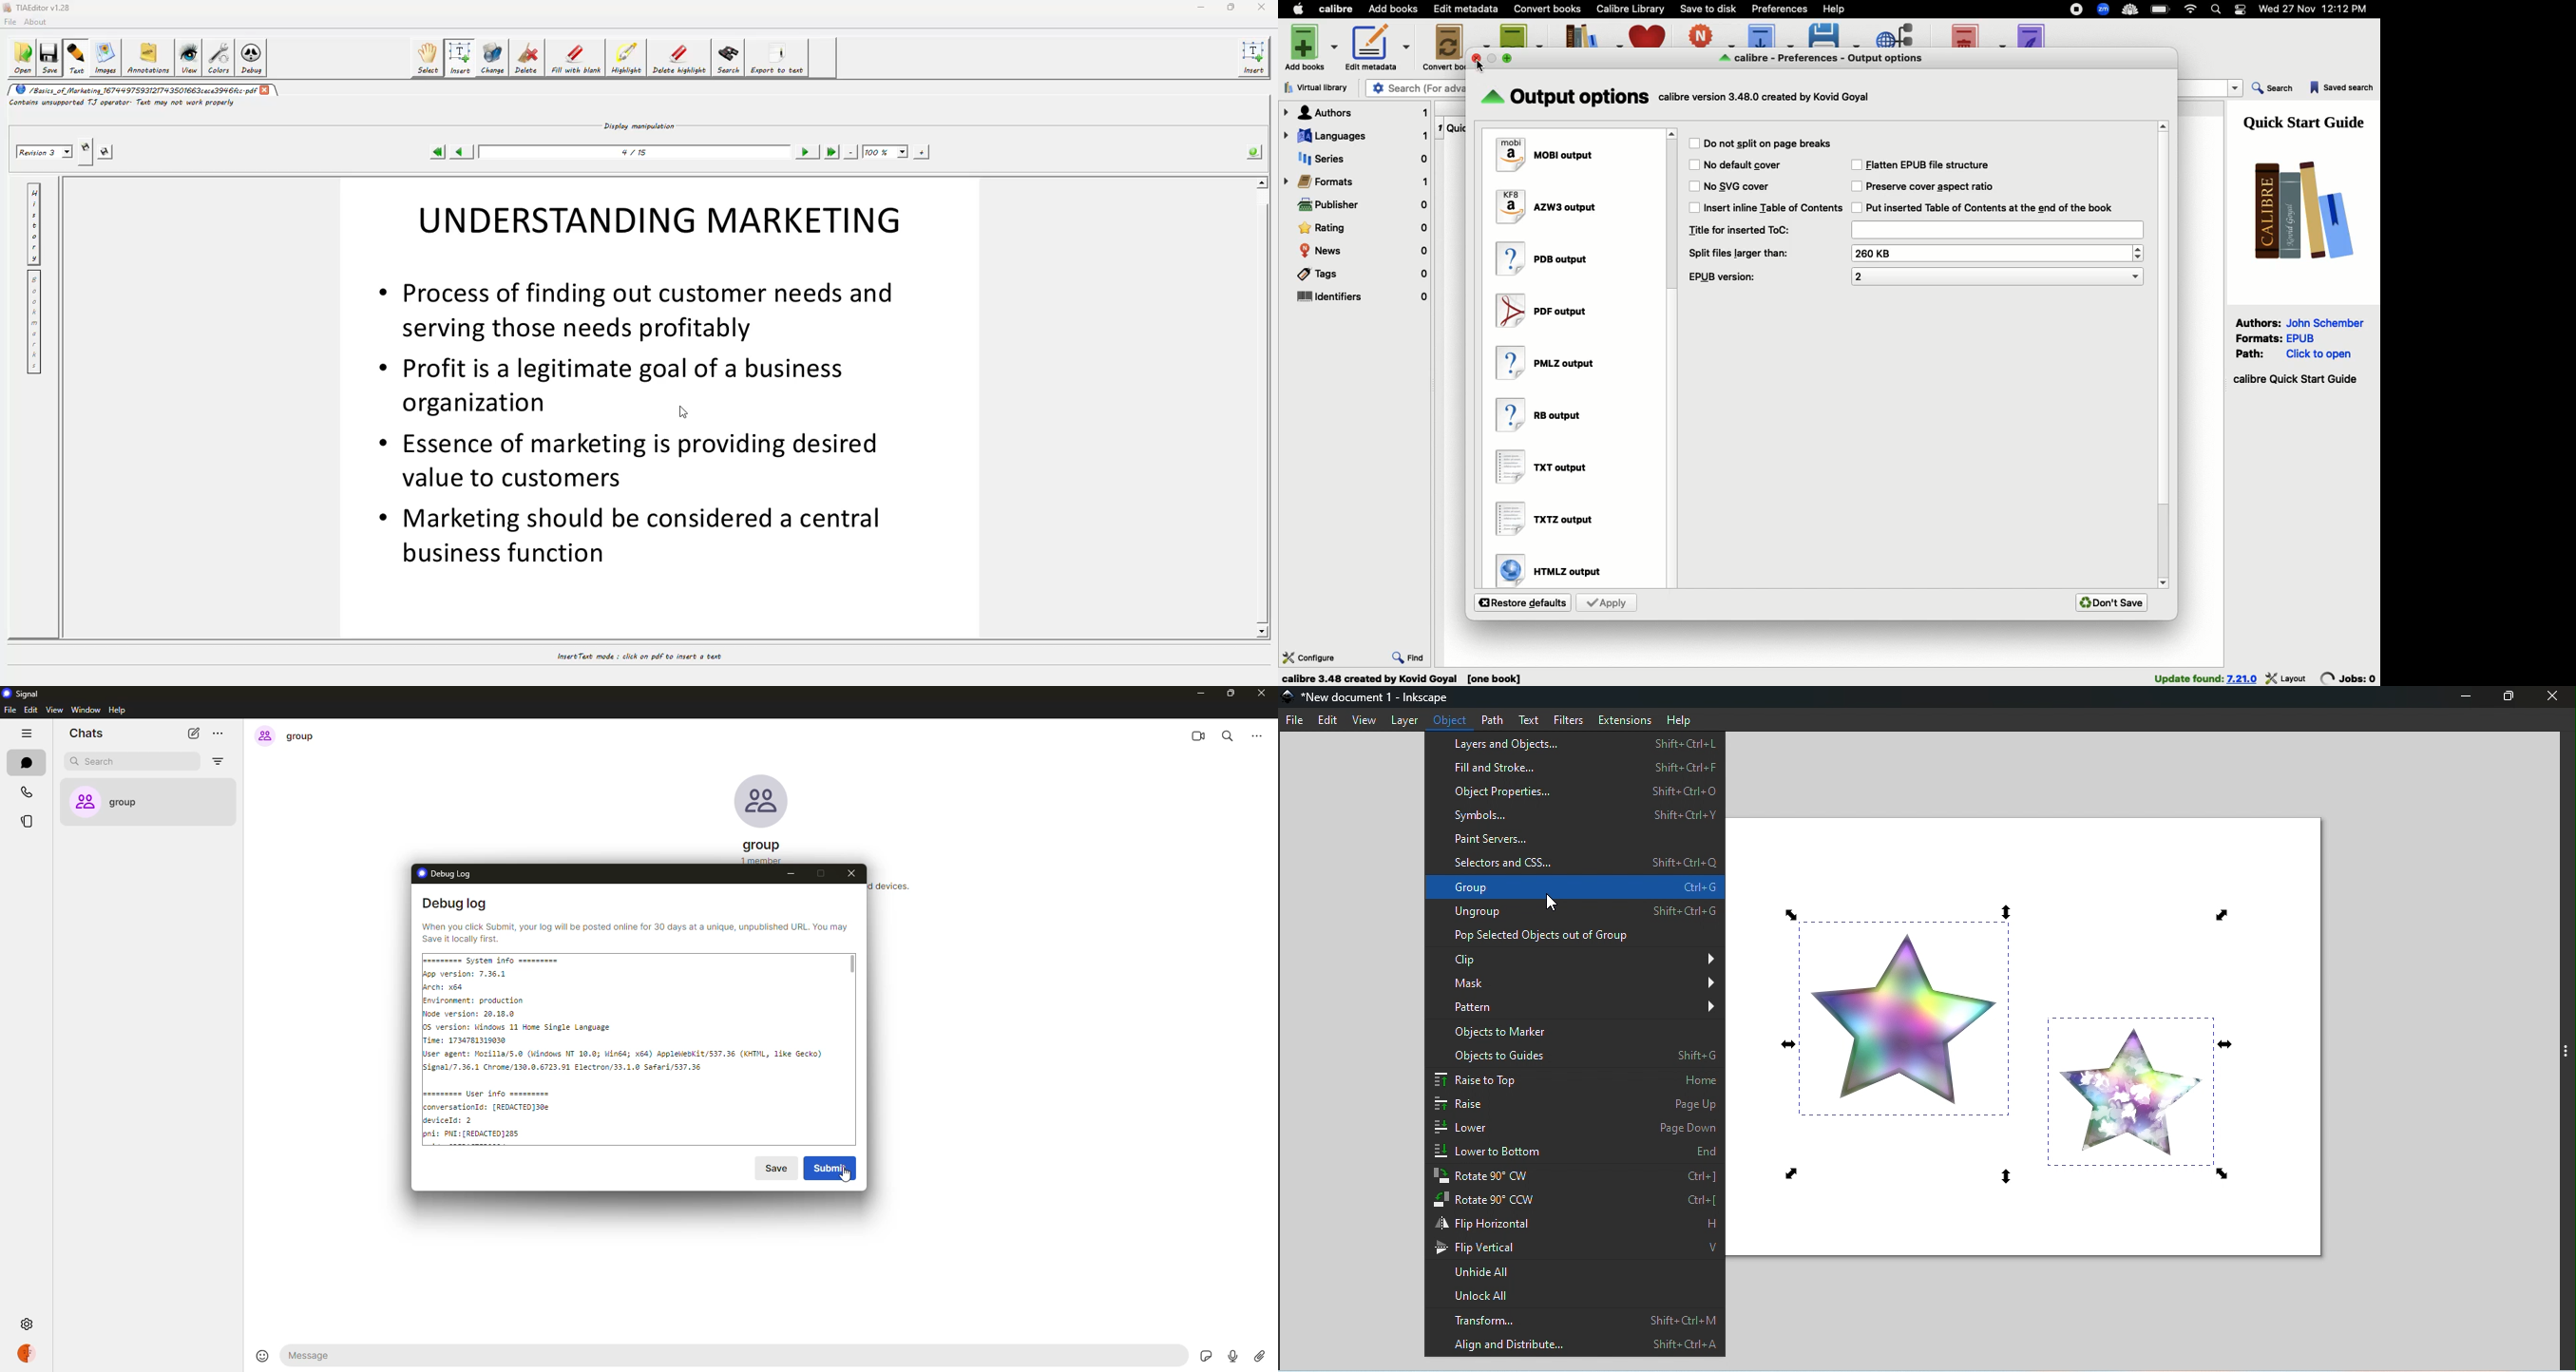 The image size is (2576, 1372). What do you see at coordinates (1394, 10) in the screenshot?
I see `Add books` at bounding box center [1394, 10].